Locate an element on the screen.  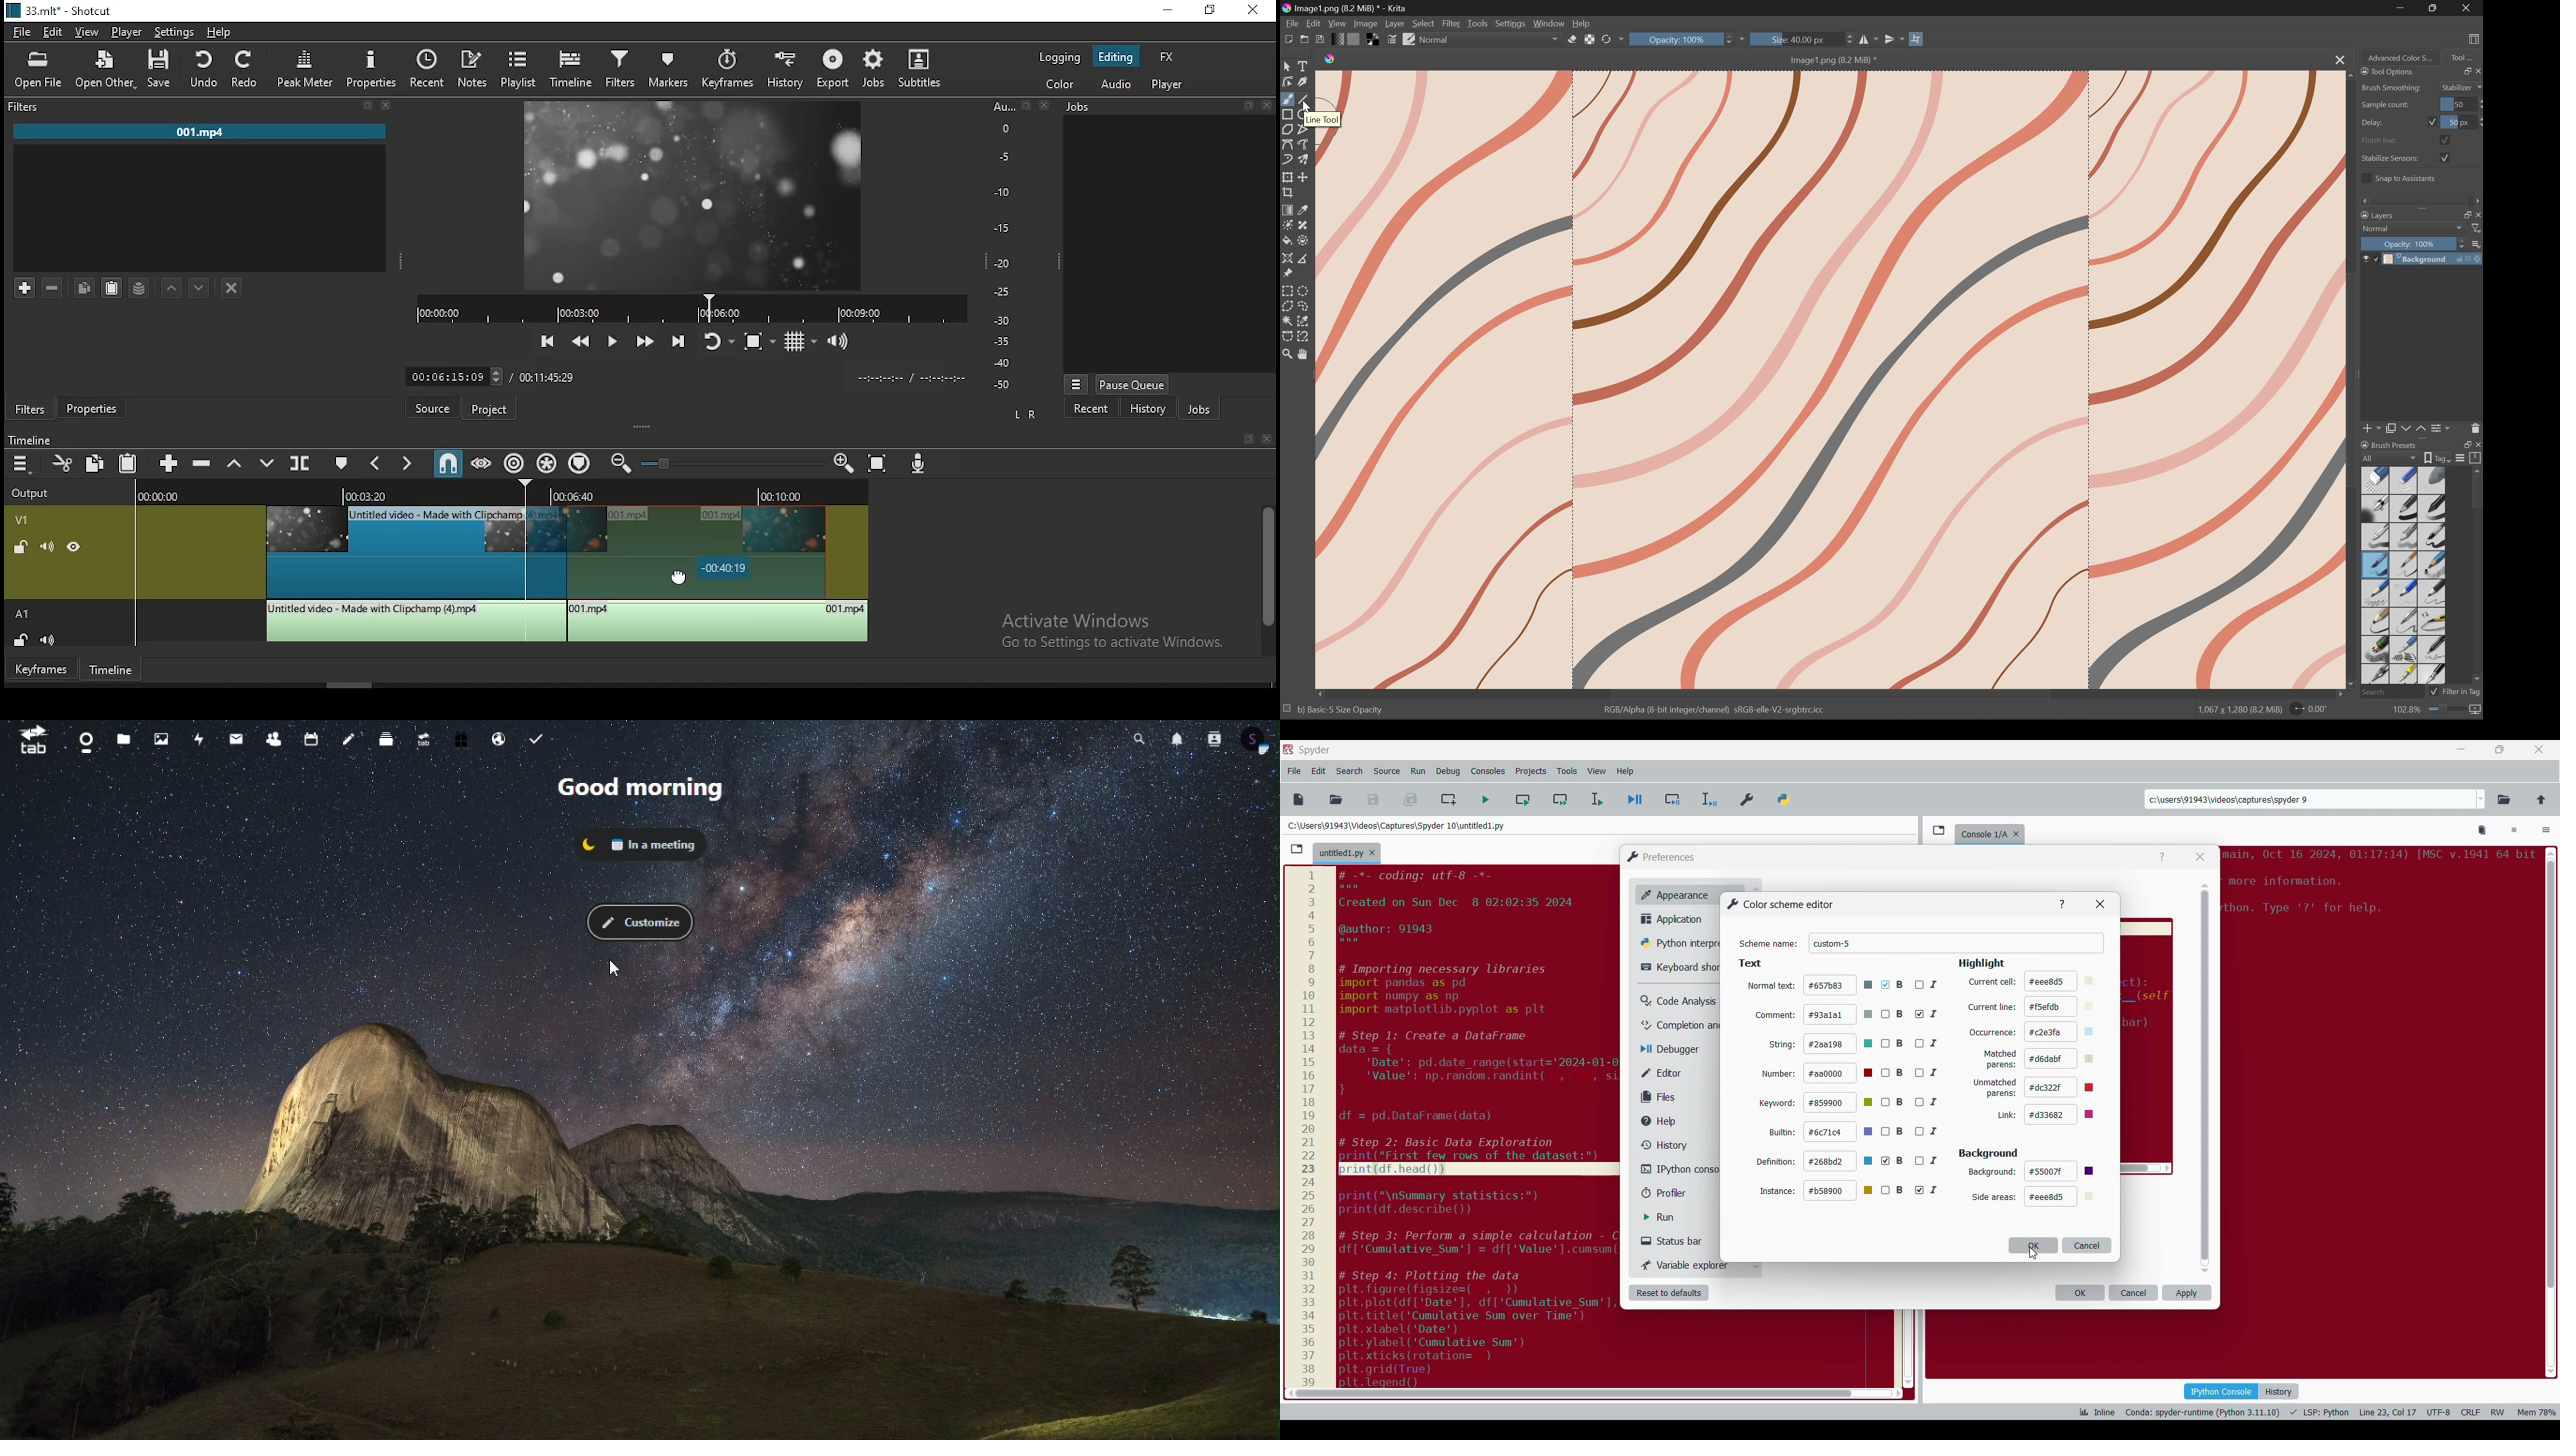
Debug cell is located at coordinates (1673, 799).